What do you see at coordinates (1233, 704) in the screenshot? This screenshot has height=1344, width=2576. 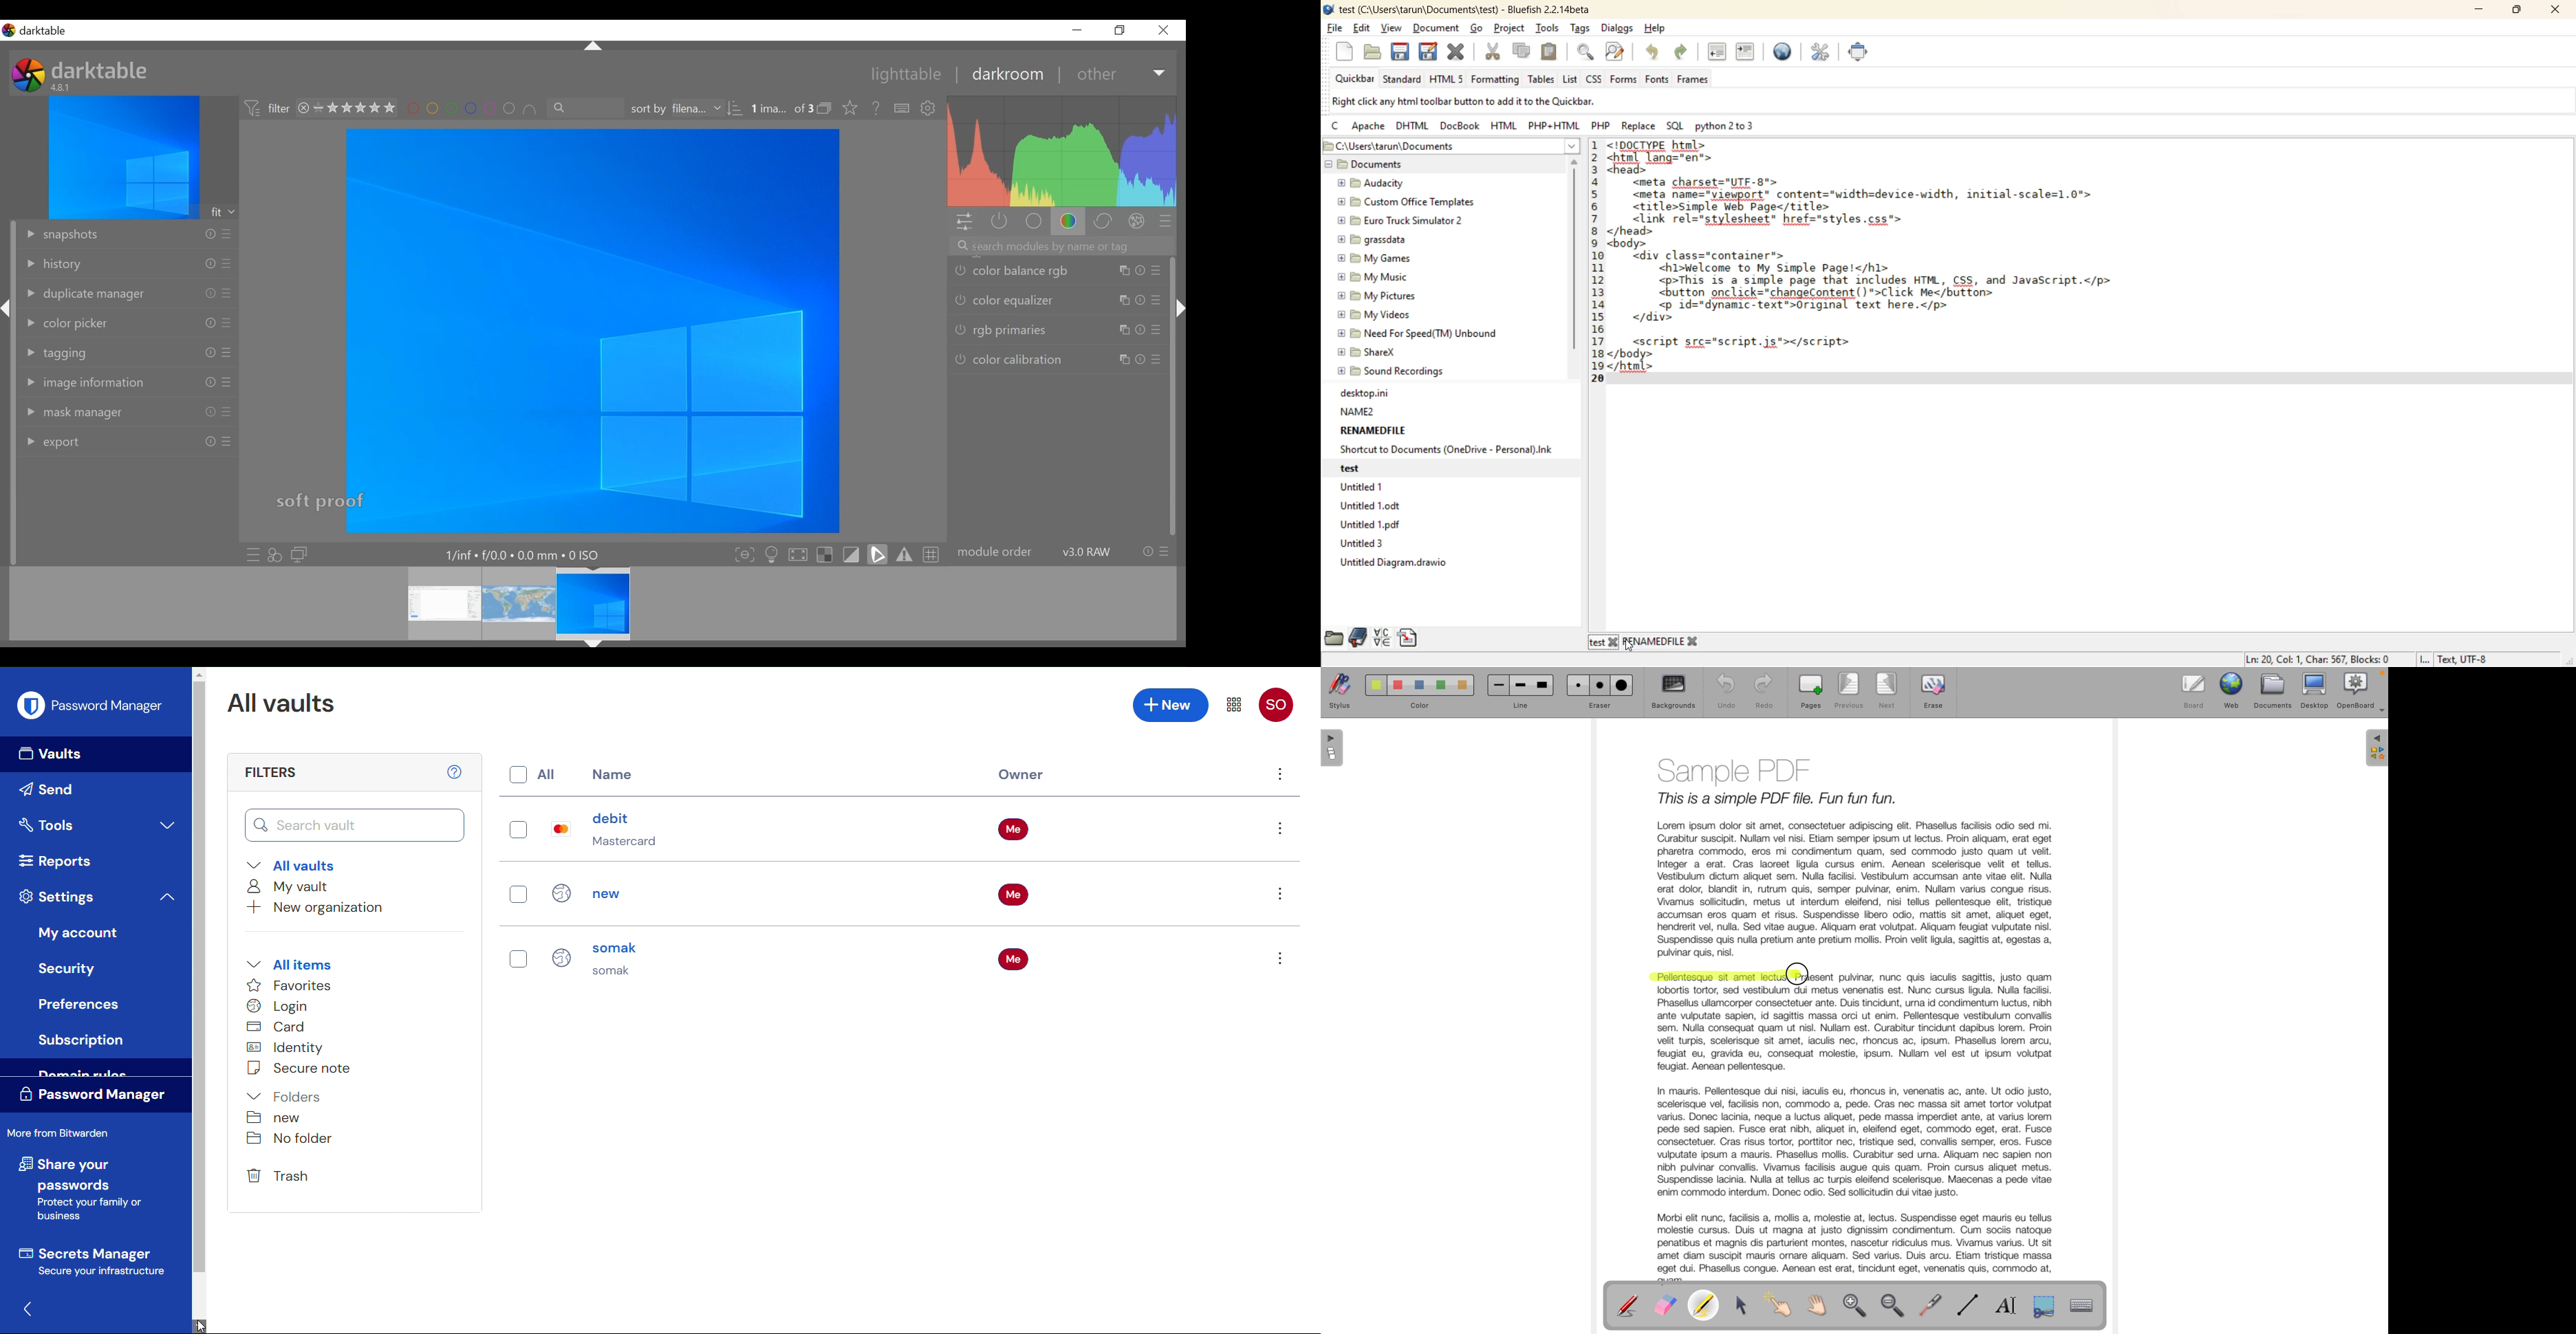 I see `Menu ` at bounding box center [1233, 704].